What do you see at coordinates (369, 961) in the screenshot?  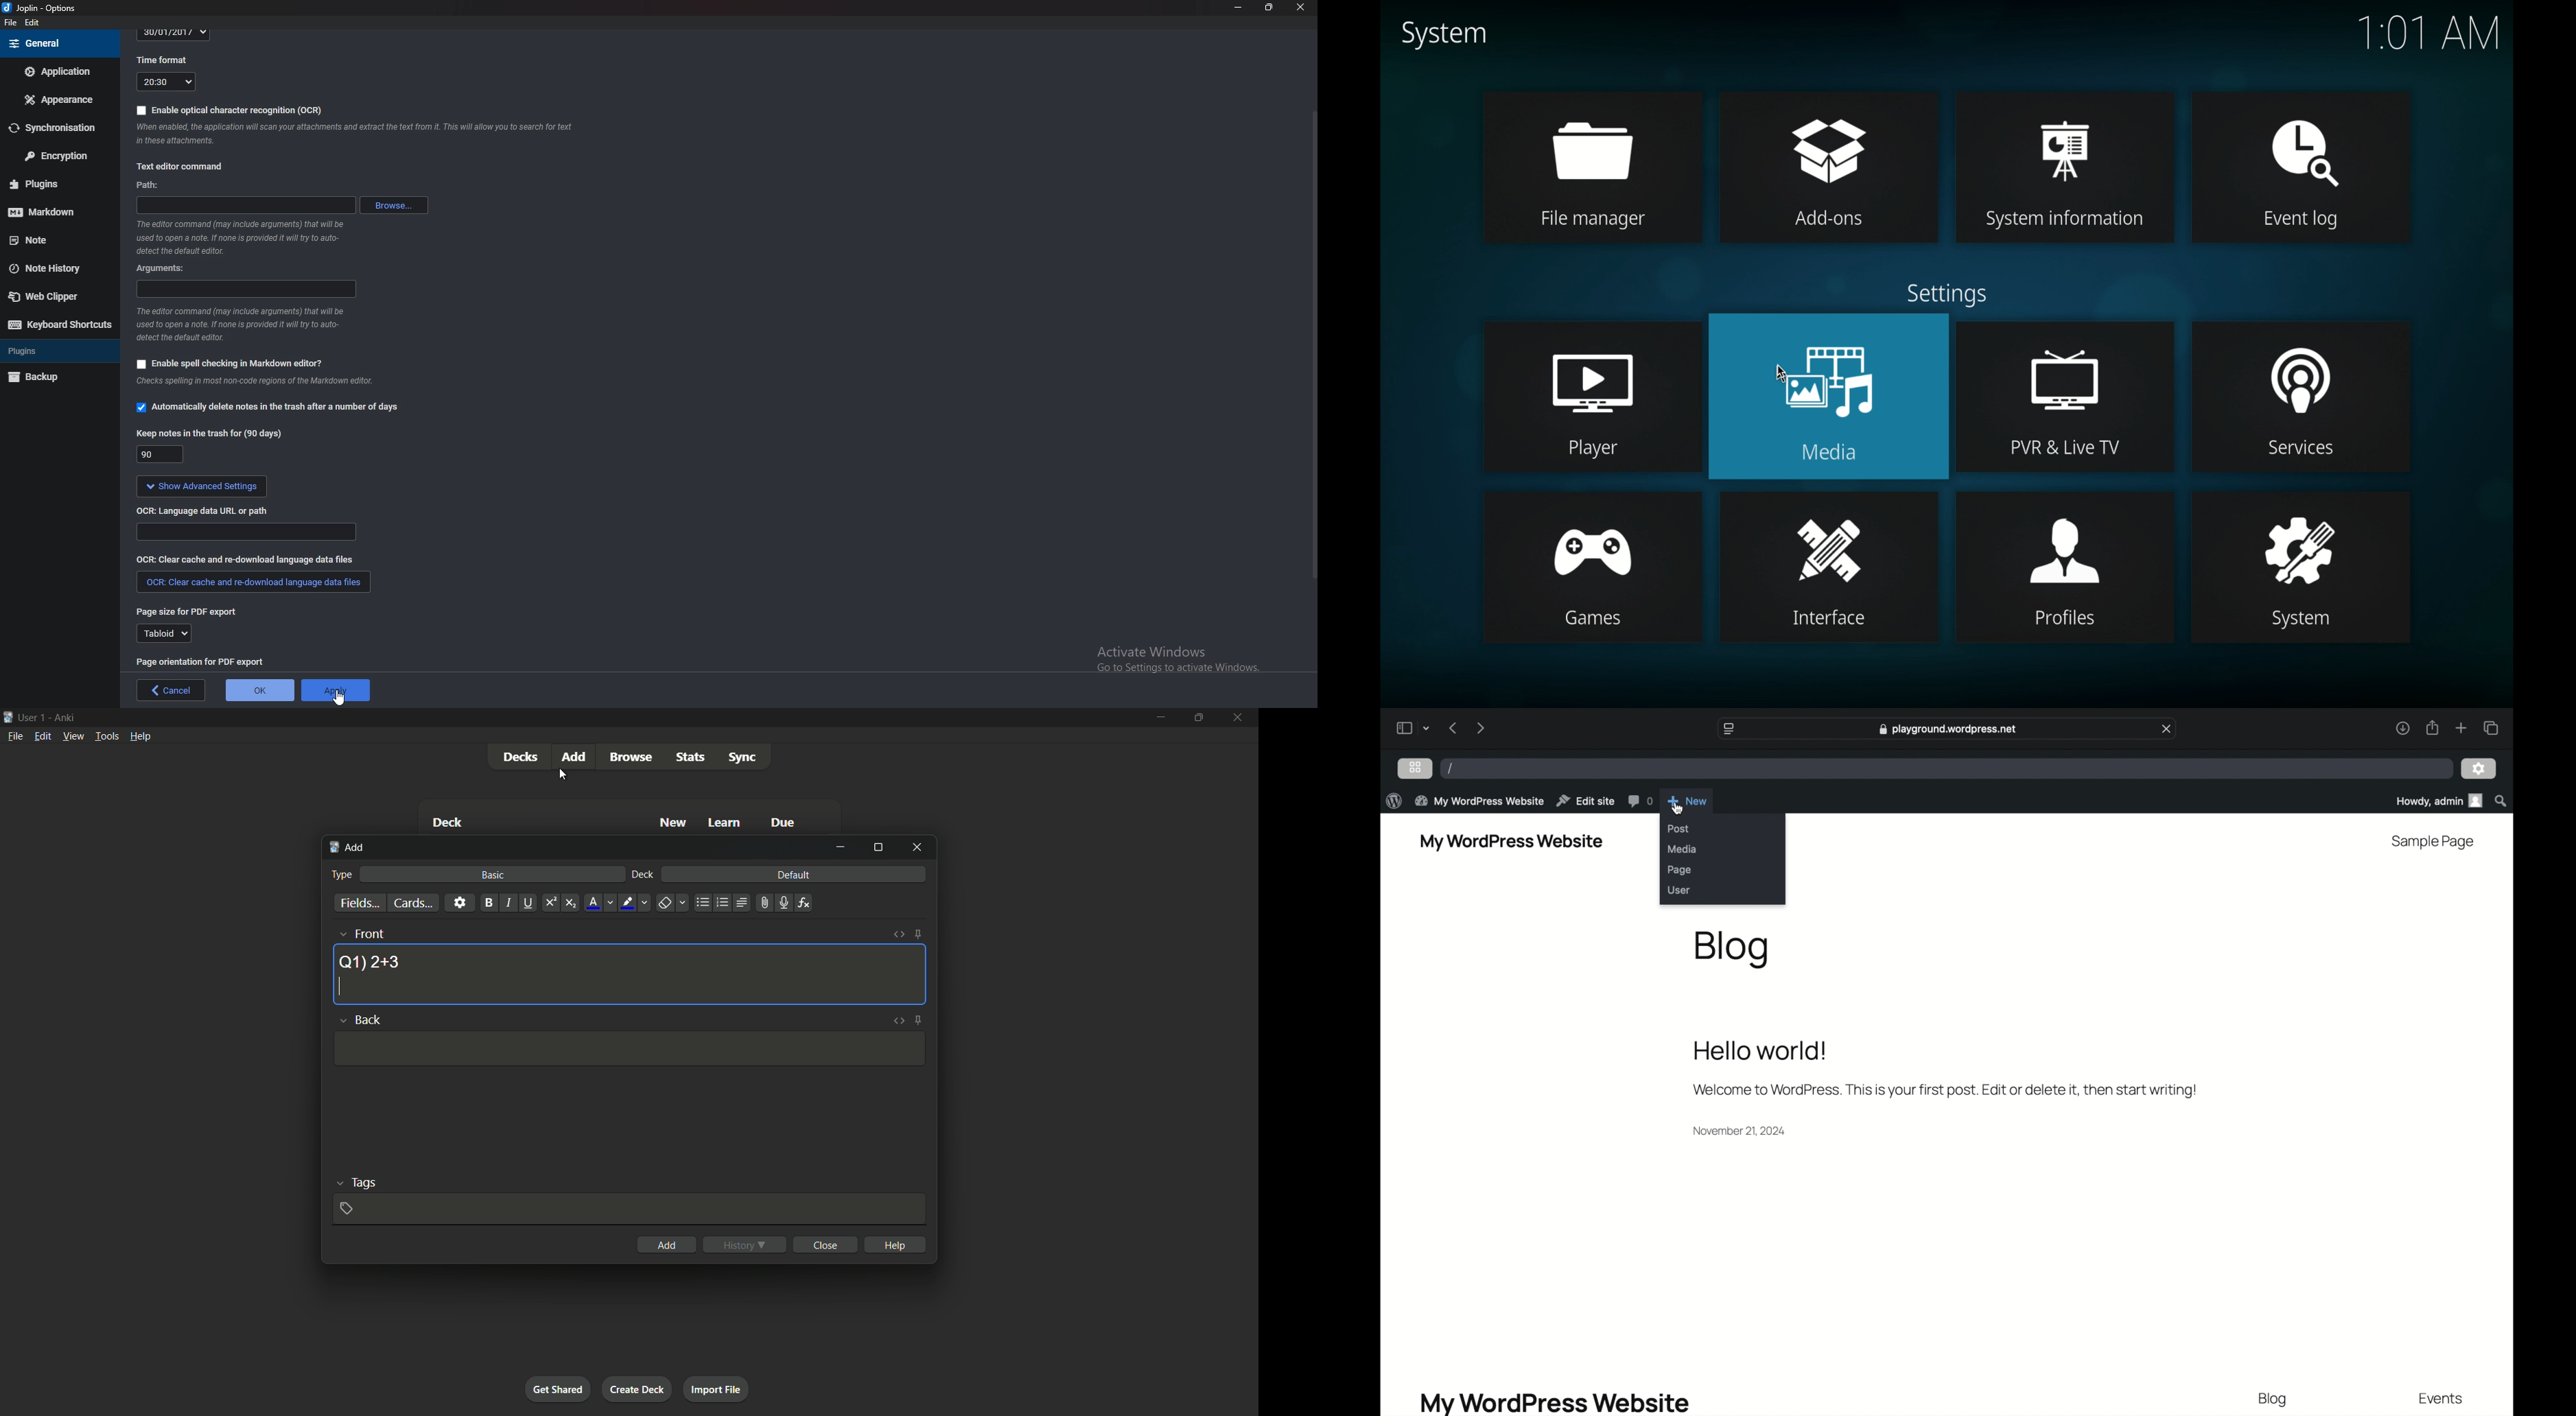 I see `question` at bounding box center [369, 961].